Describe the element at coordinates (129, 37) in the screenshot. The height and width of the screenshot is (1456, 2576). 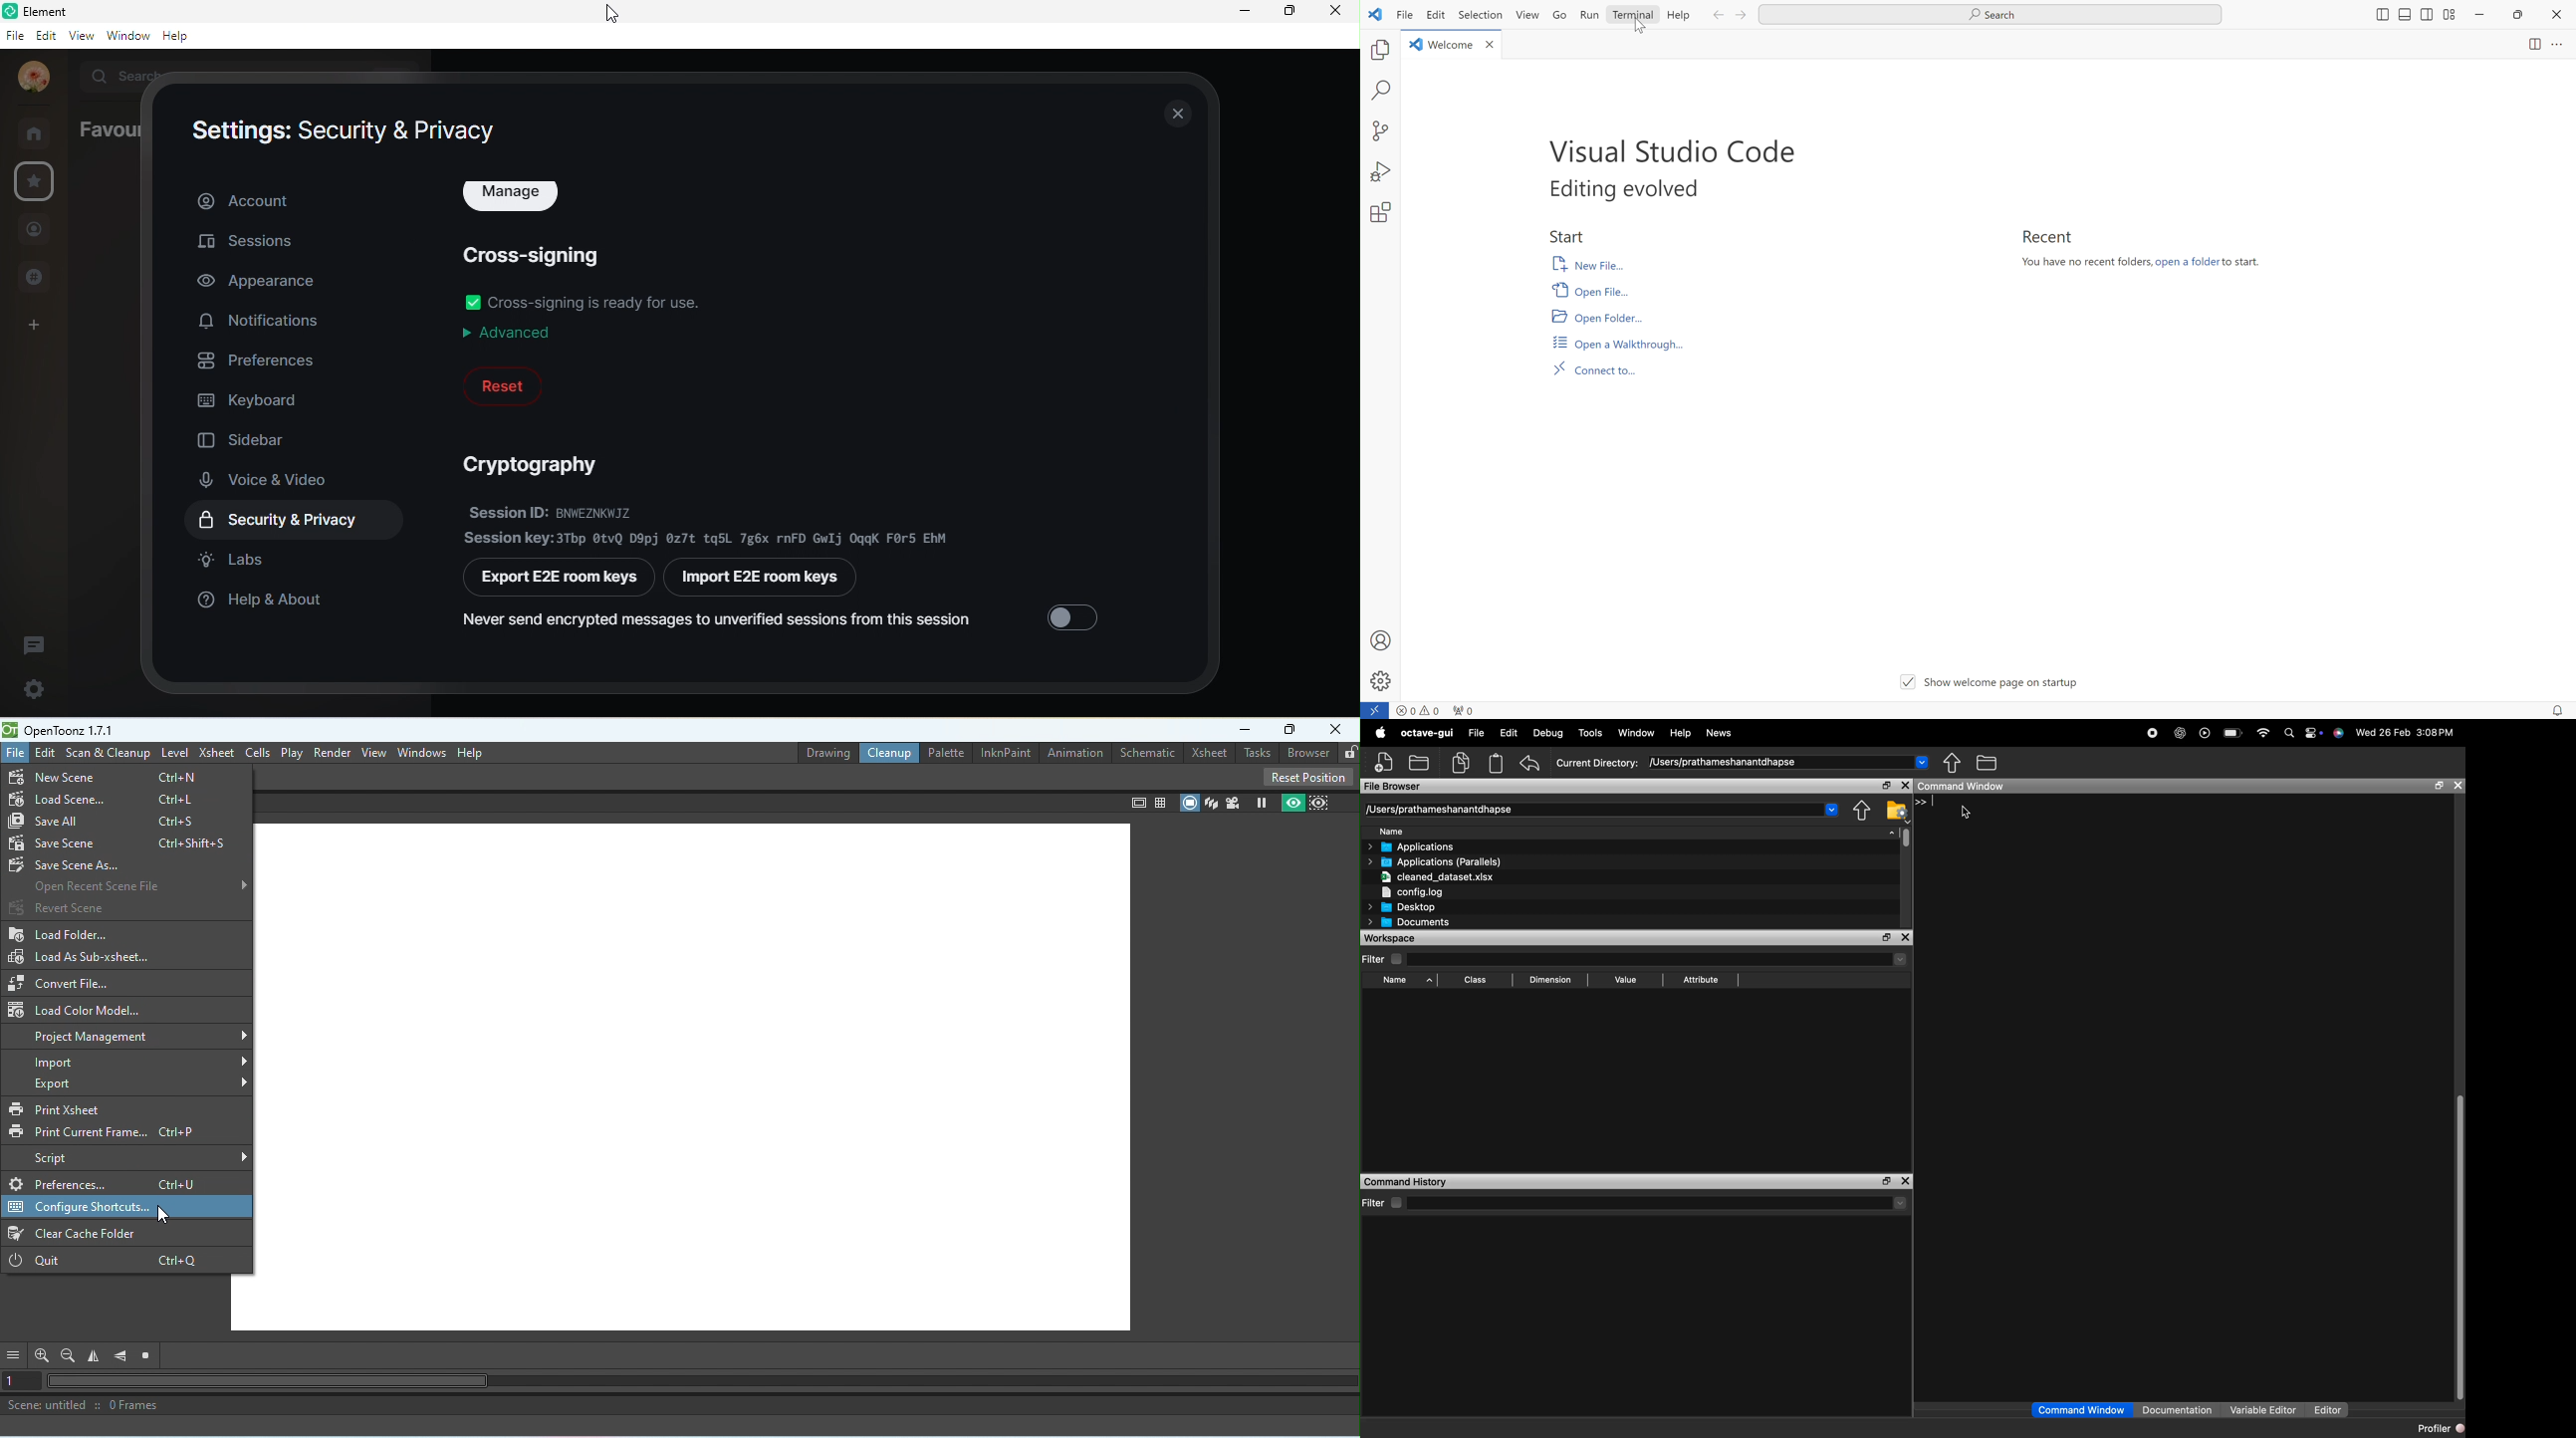
I see `window` at that location.